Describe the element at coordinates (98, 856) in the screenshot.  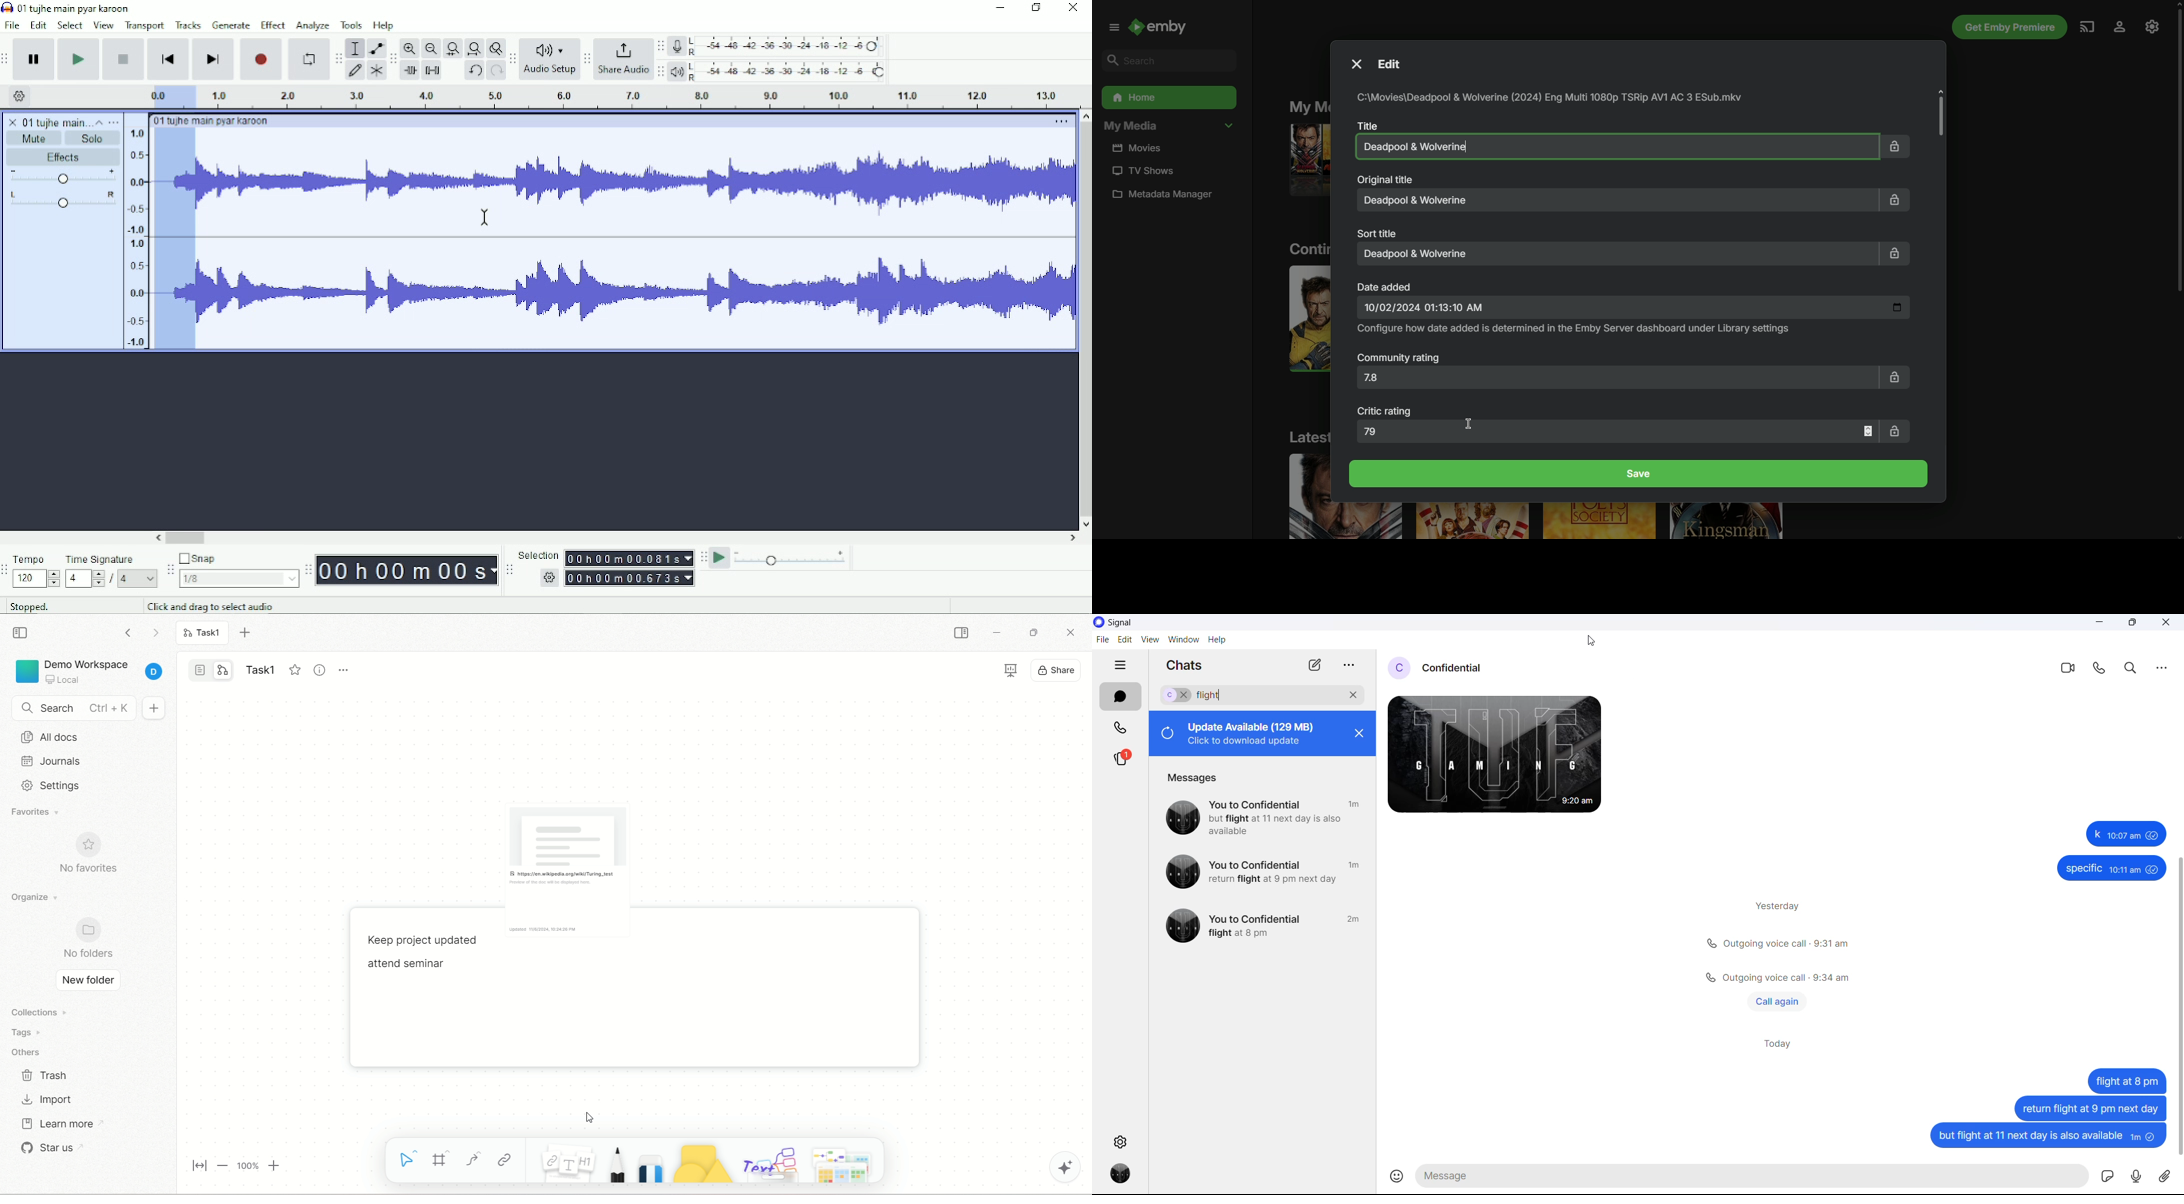
I see `no favorites` at that location.